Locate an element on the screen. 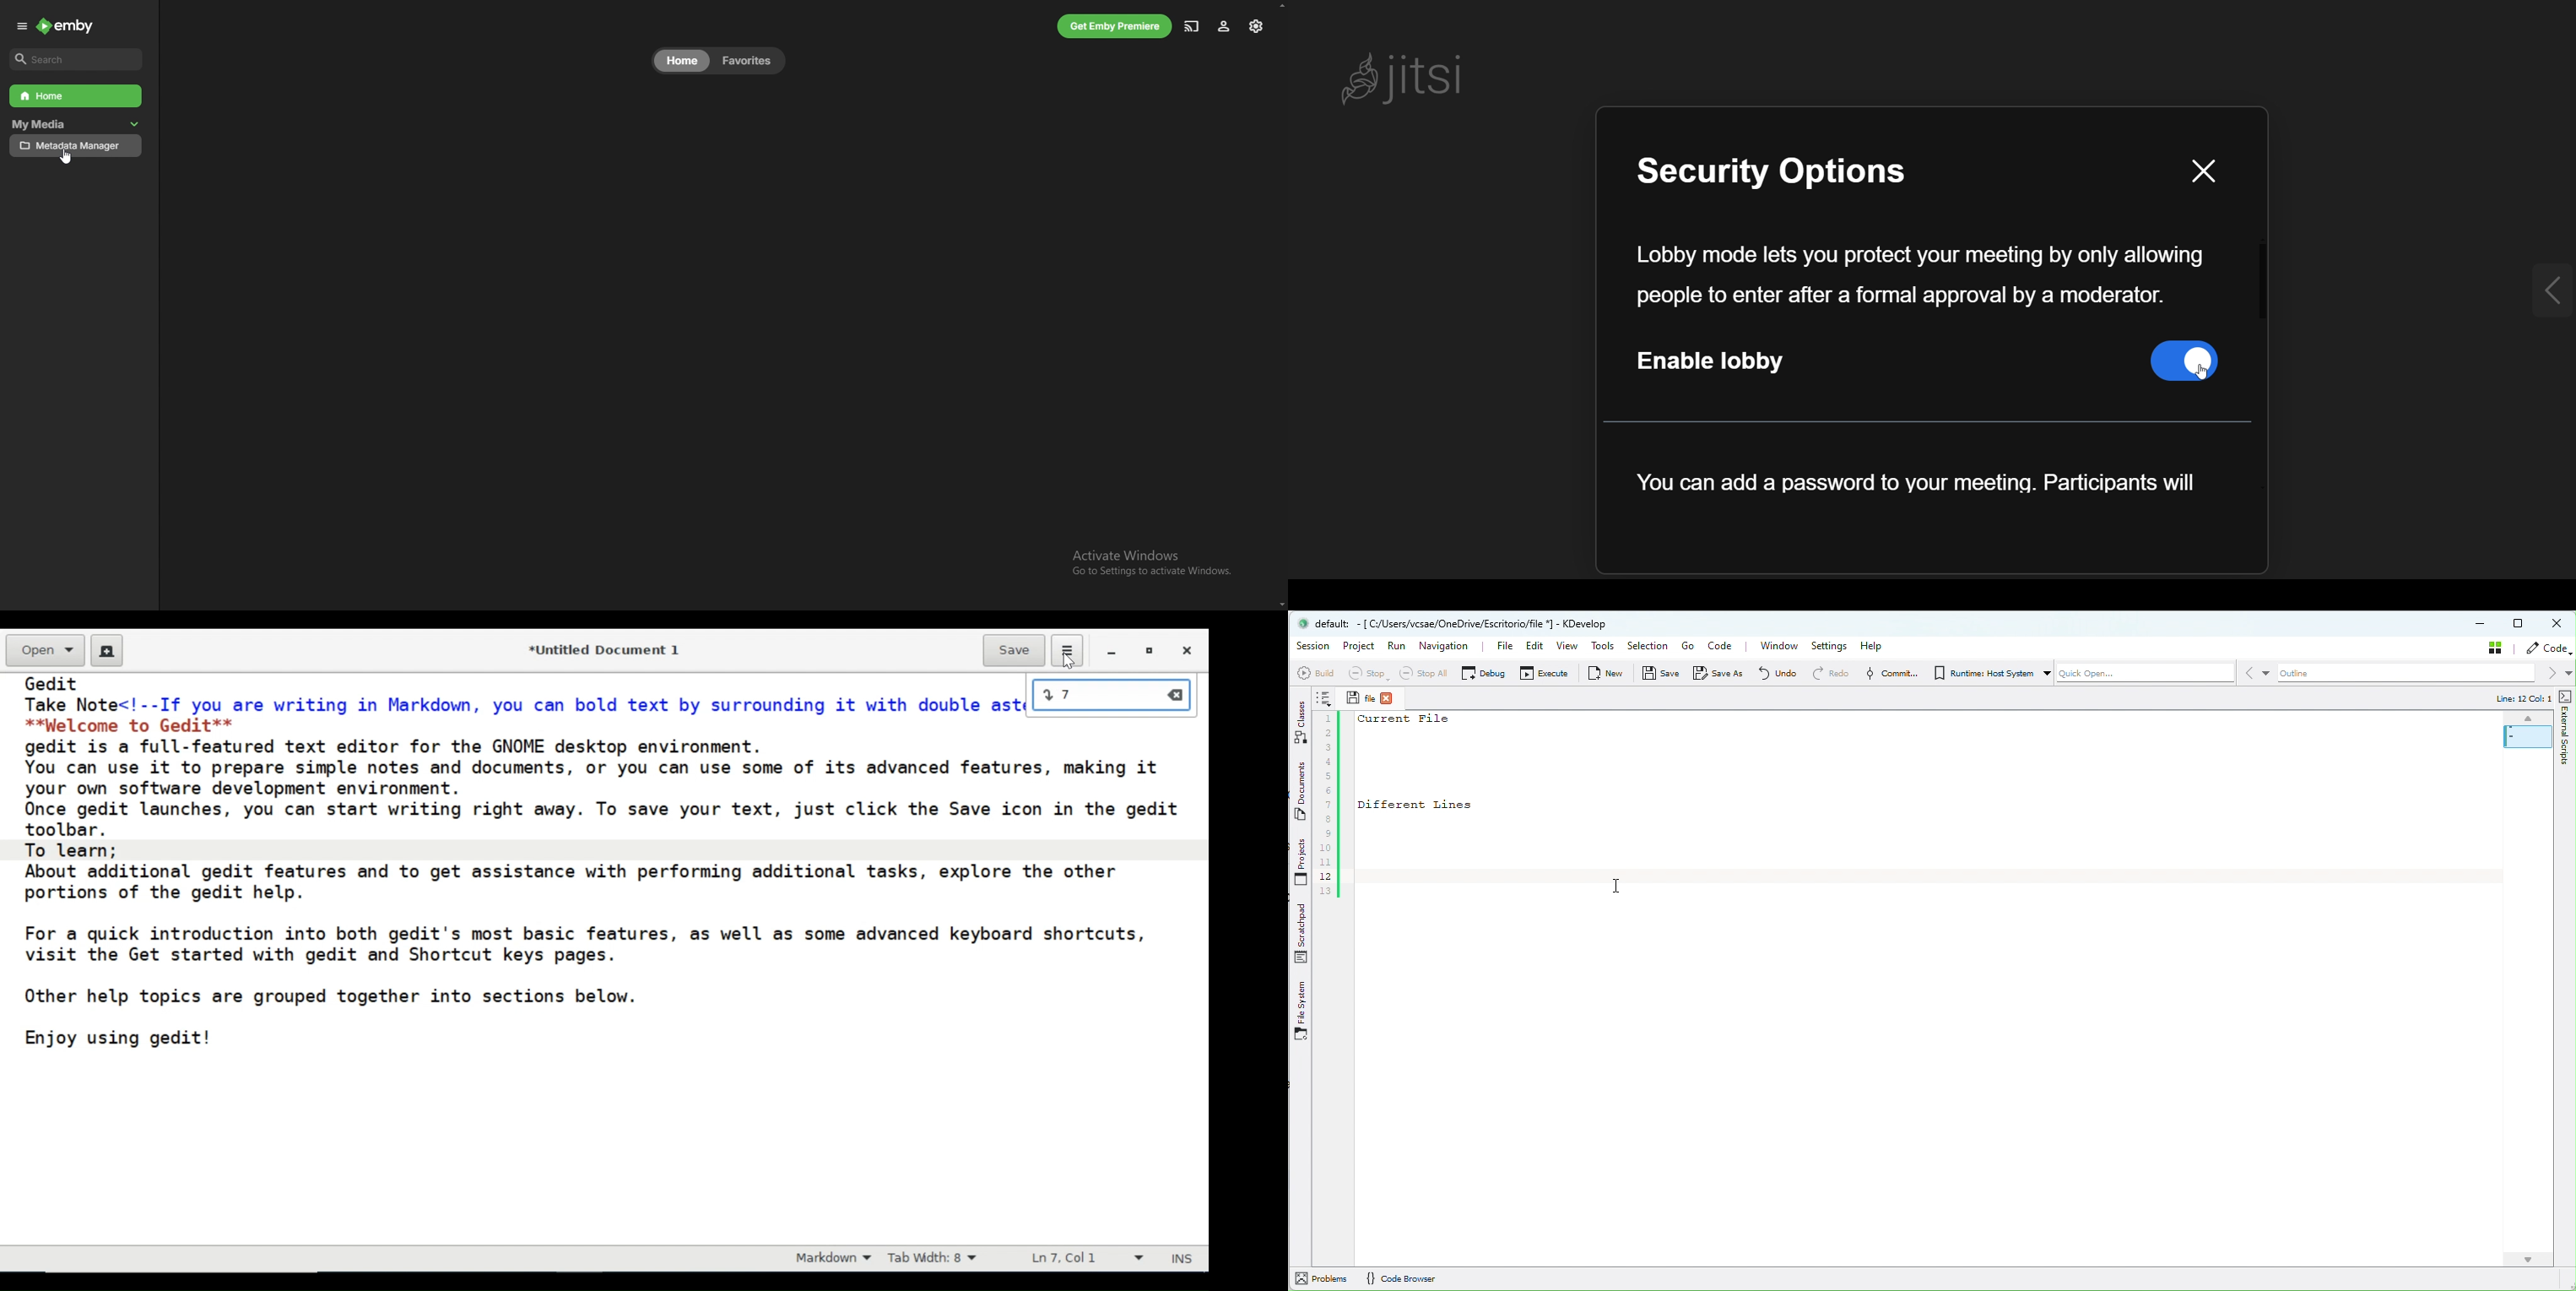 The height and width of the screenshot is (1316, 2576). You can add a password to your meeting. Participants will is located at coordinates (1916, 485).